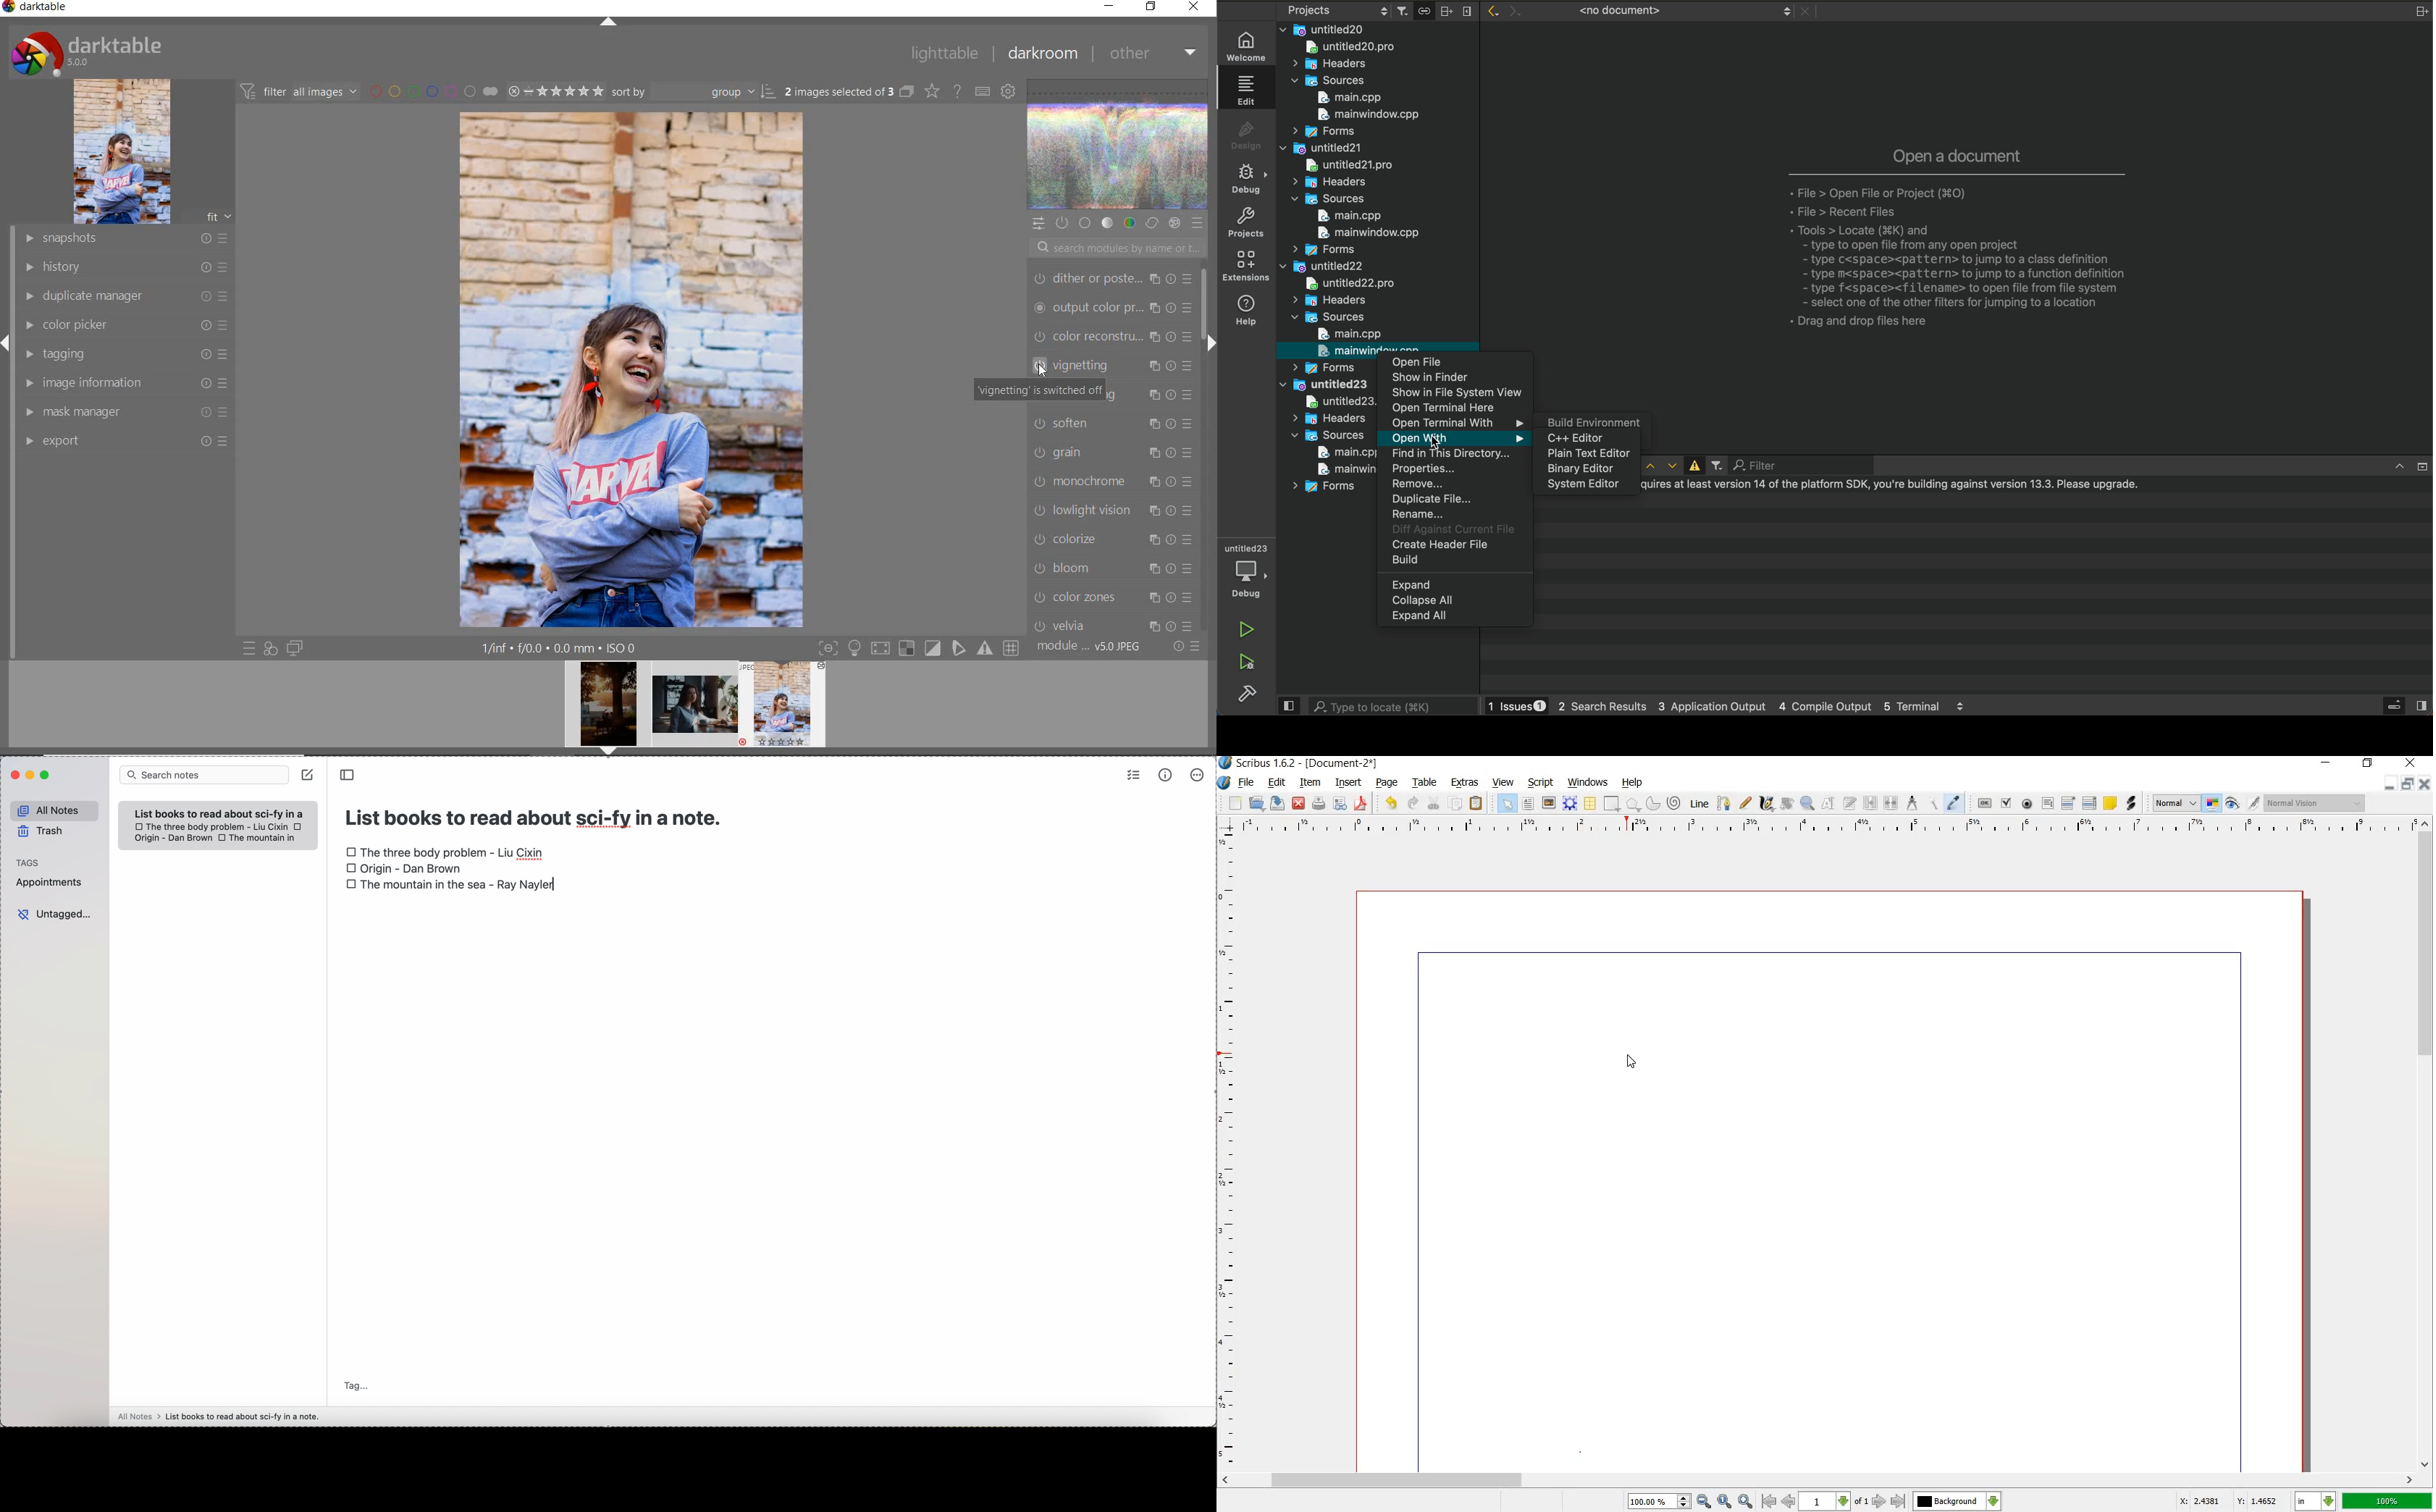 This screenshot has height=1512, width=2436. What do you see at coordinates (1325, 199) in the screenshot?
I see `sources` at bounding box center [1325, 199].